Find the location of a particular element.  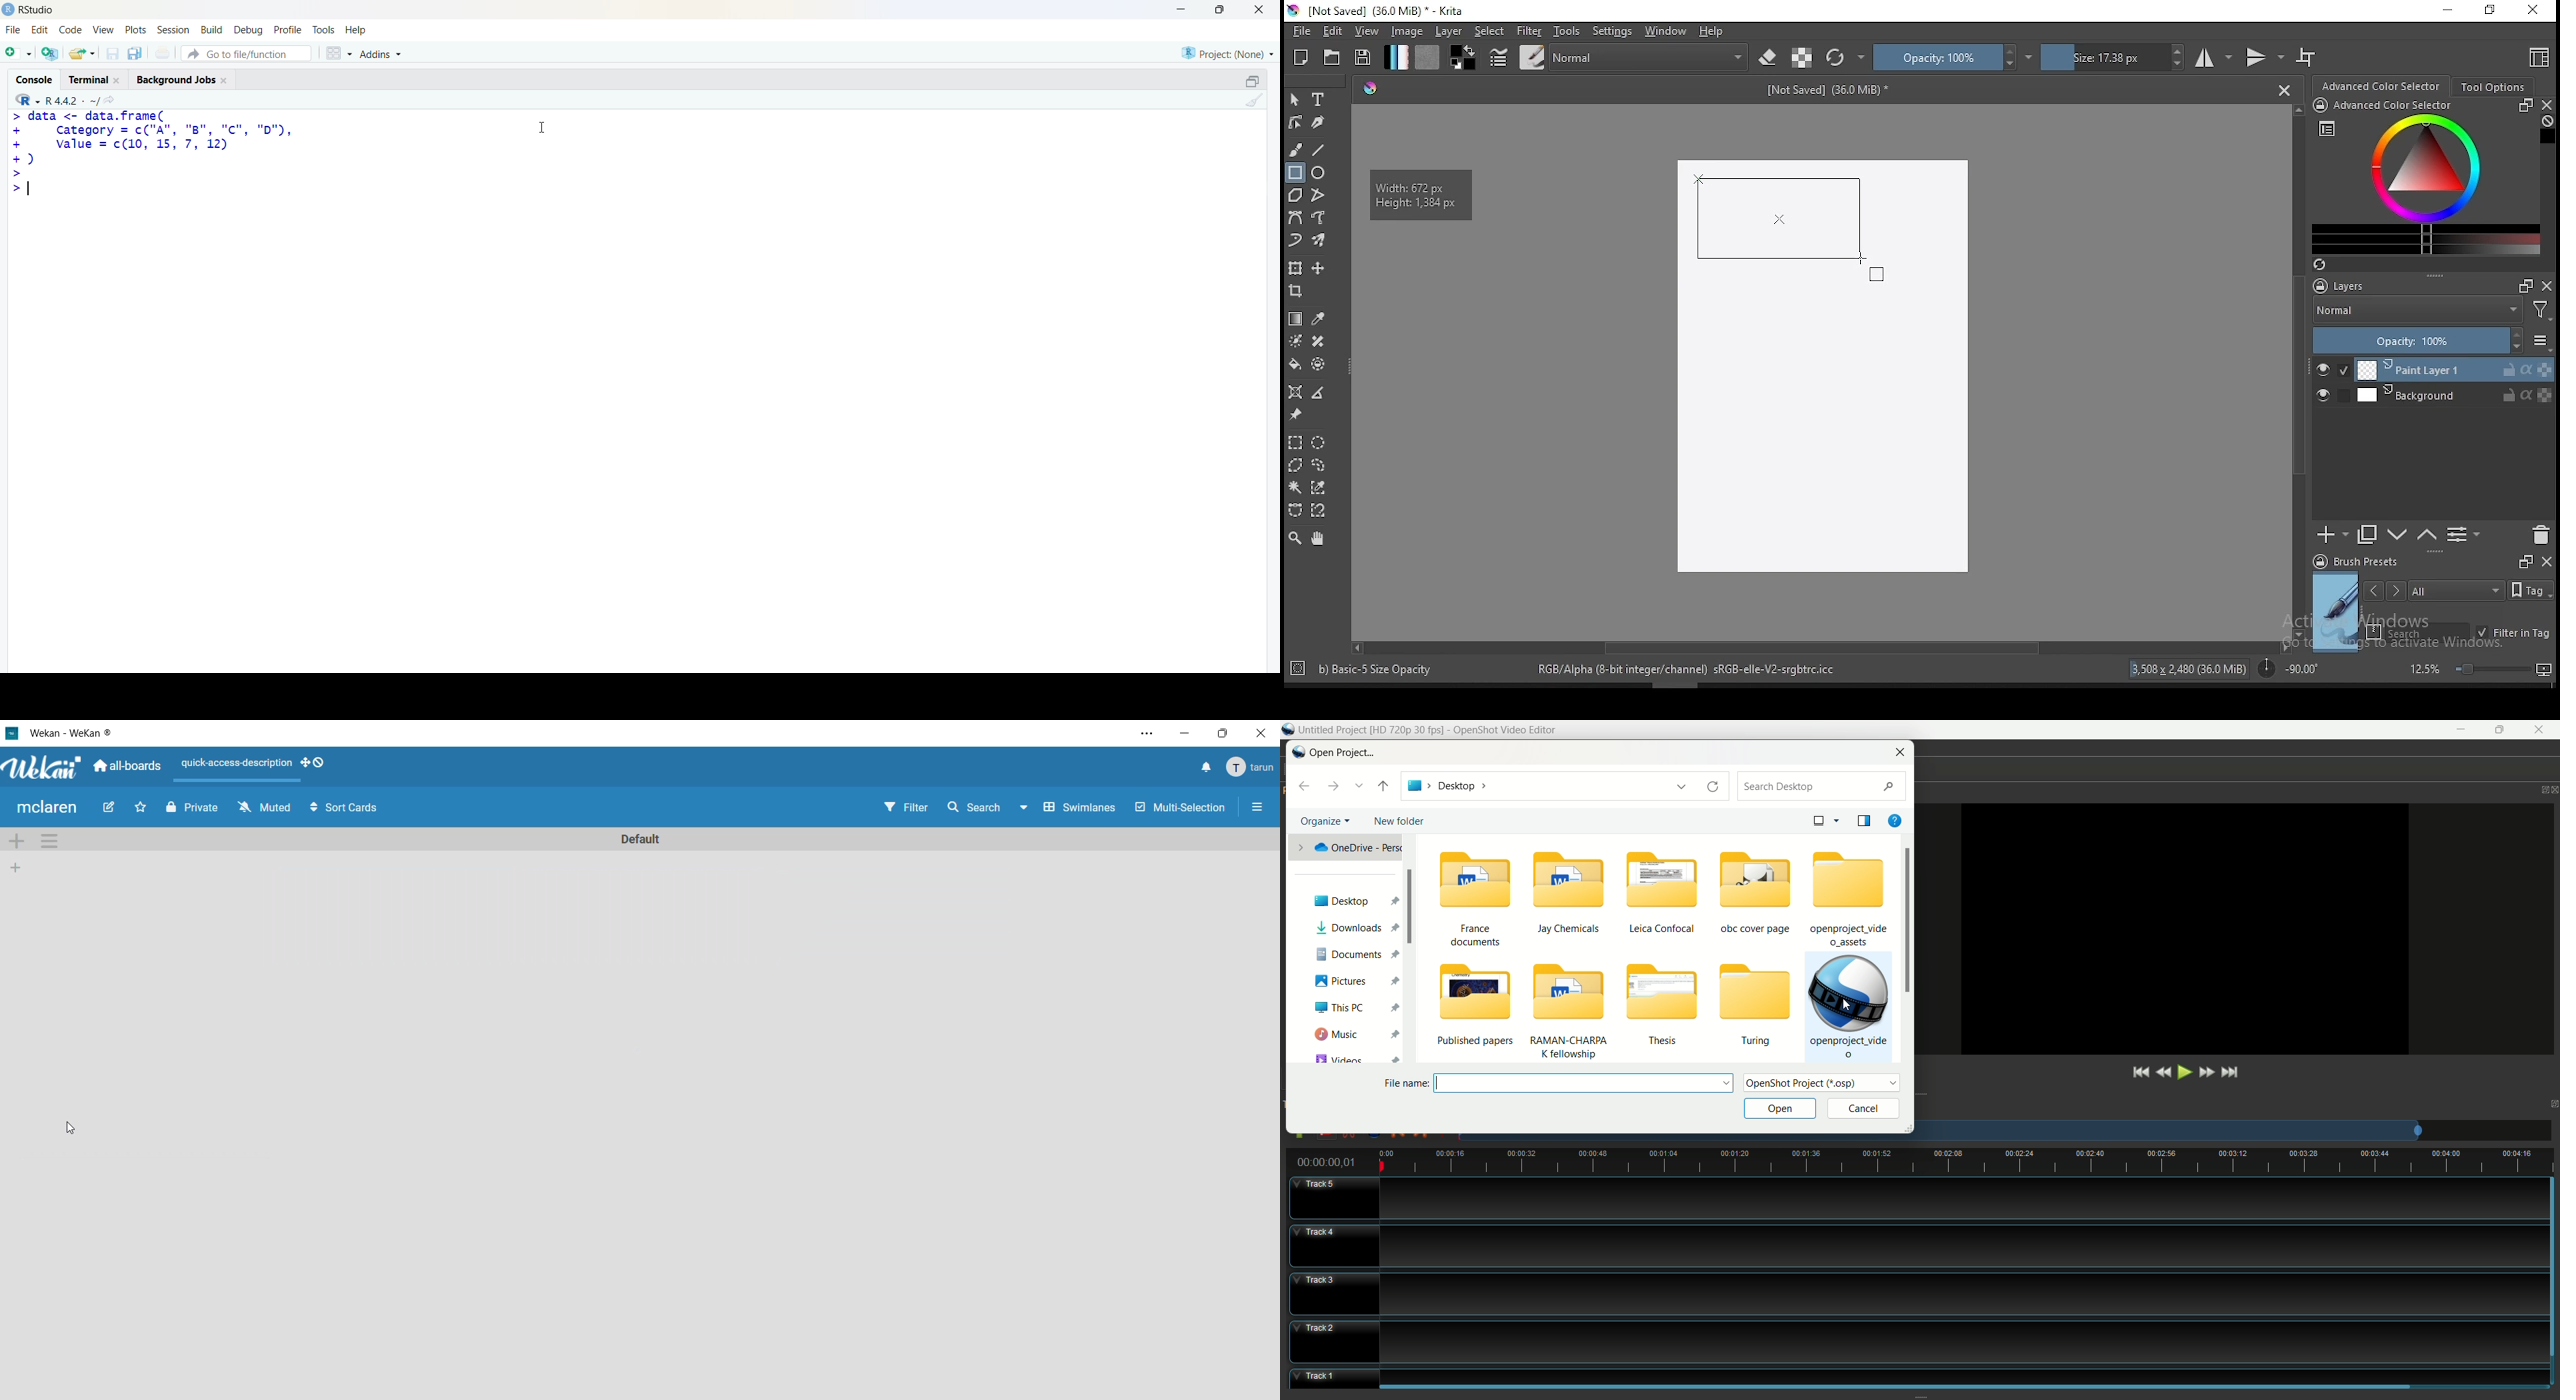

code - > data <- data.frame(Category = c("A", "8B", "c", "D"),value = c(10, 15, 7, 12)) is located at coordinates (165, 155).